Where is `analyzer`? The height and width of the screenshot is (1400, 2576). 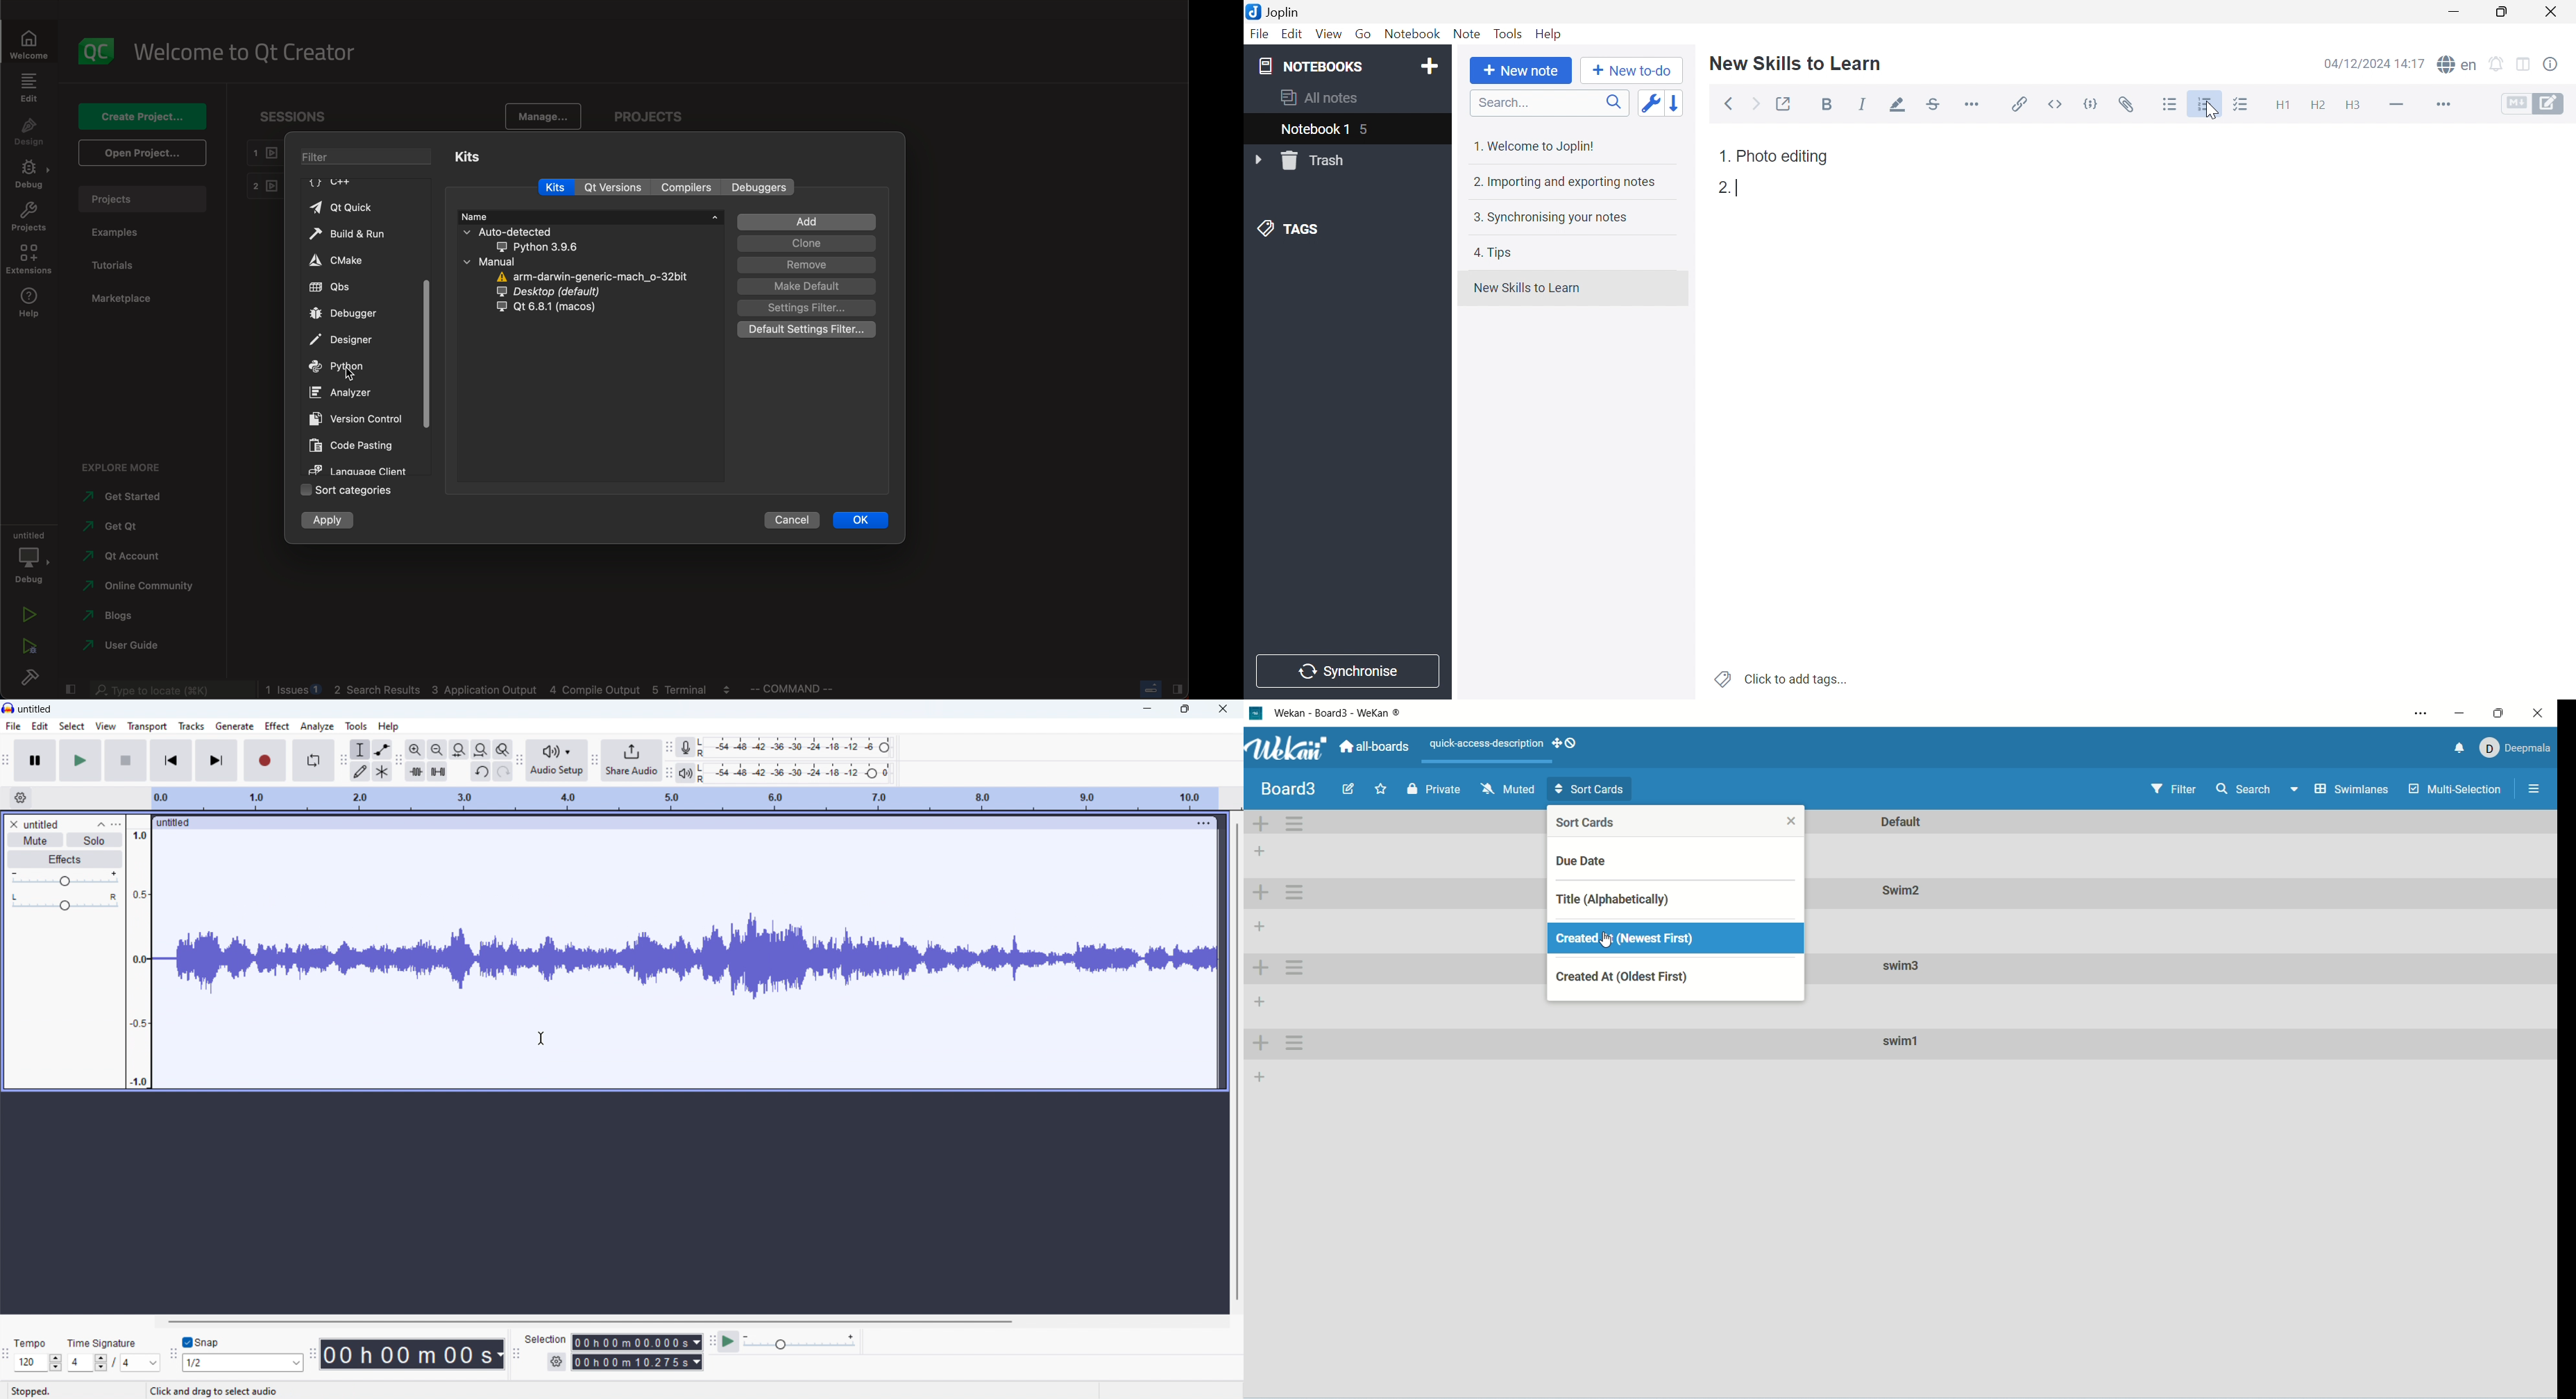 analyzer is located at coordinates (348, 391).